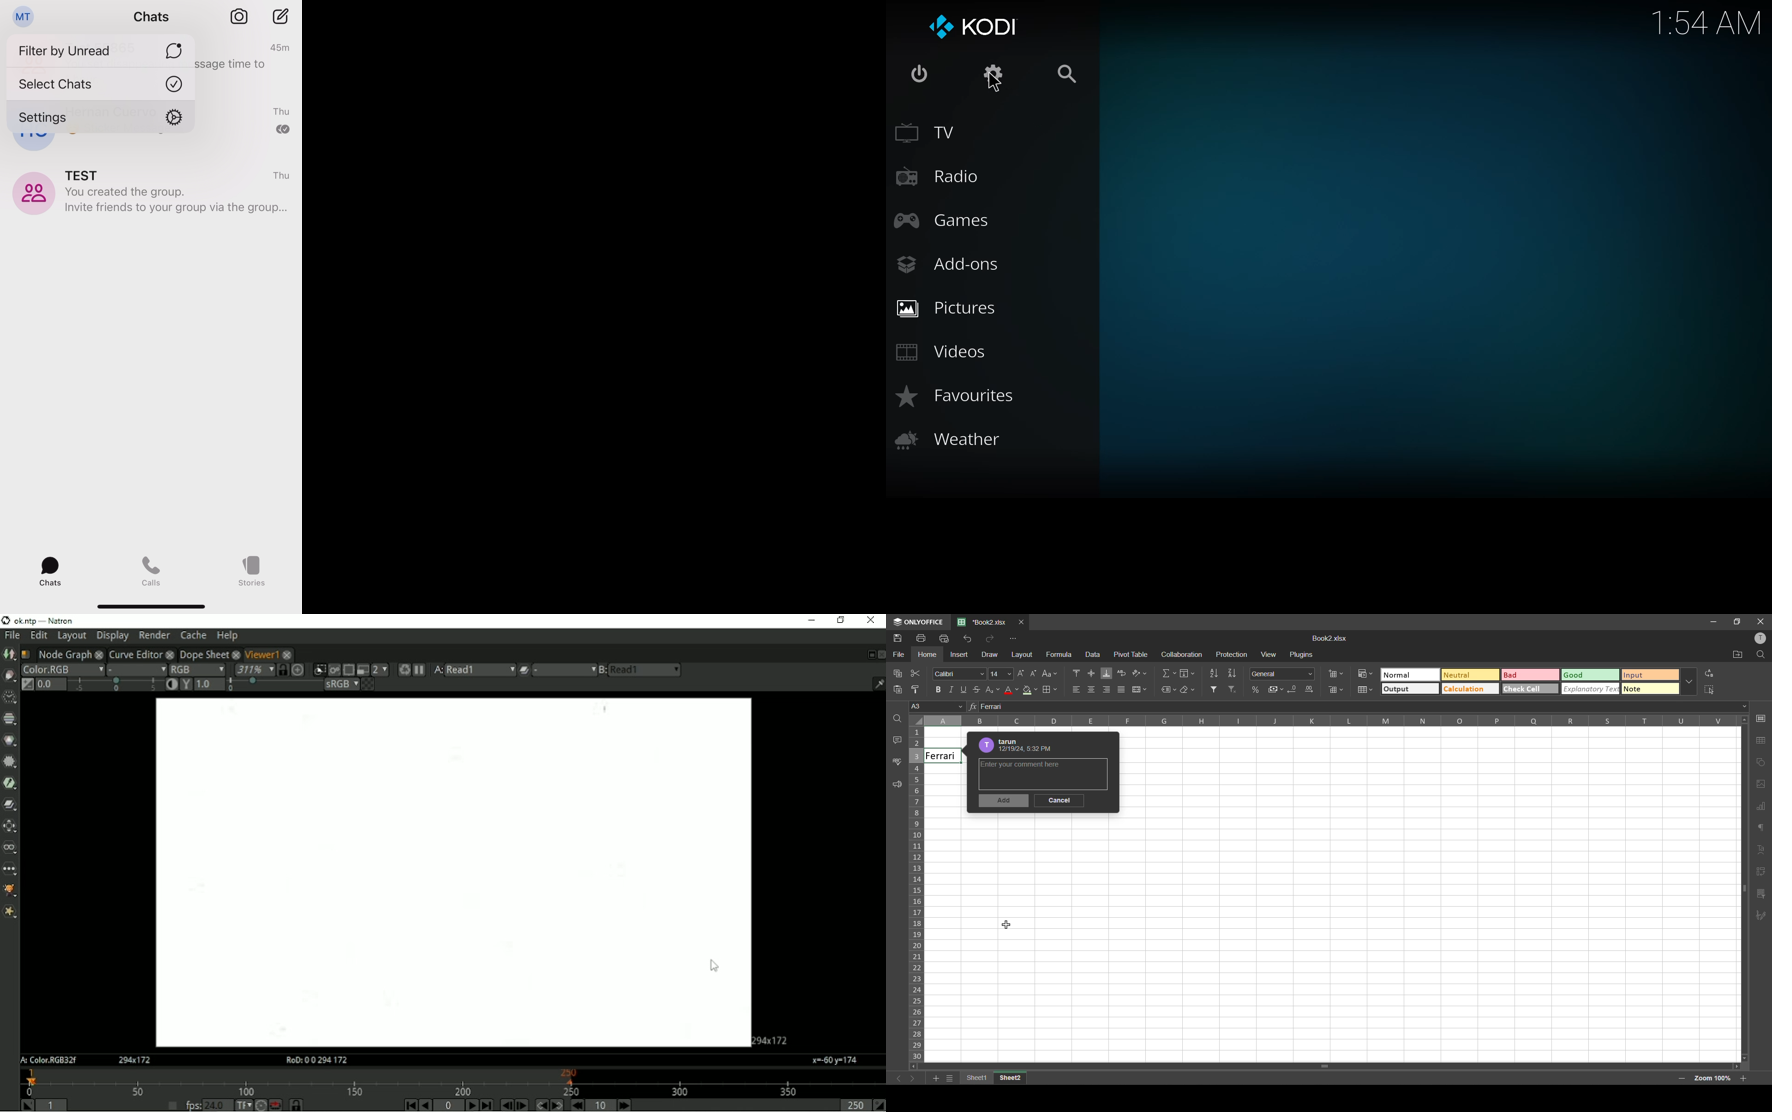  Describe the element at coordinates (983, 621) in the screenshot. I see `Book2.xlsx` at that location.